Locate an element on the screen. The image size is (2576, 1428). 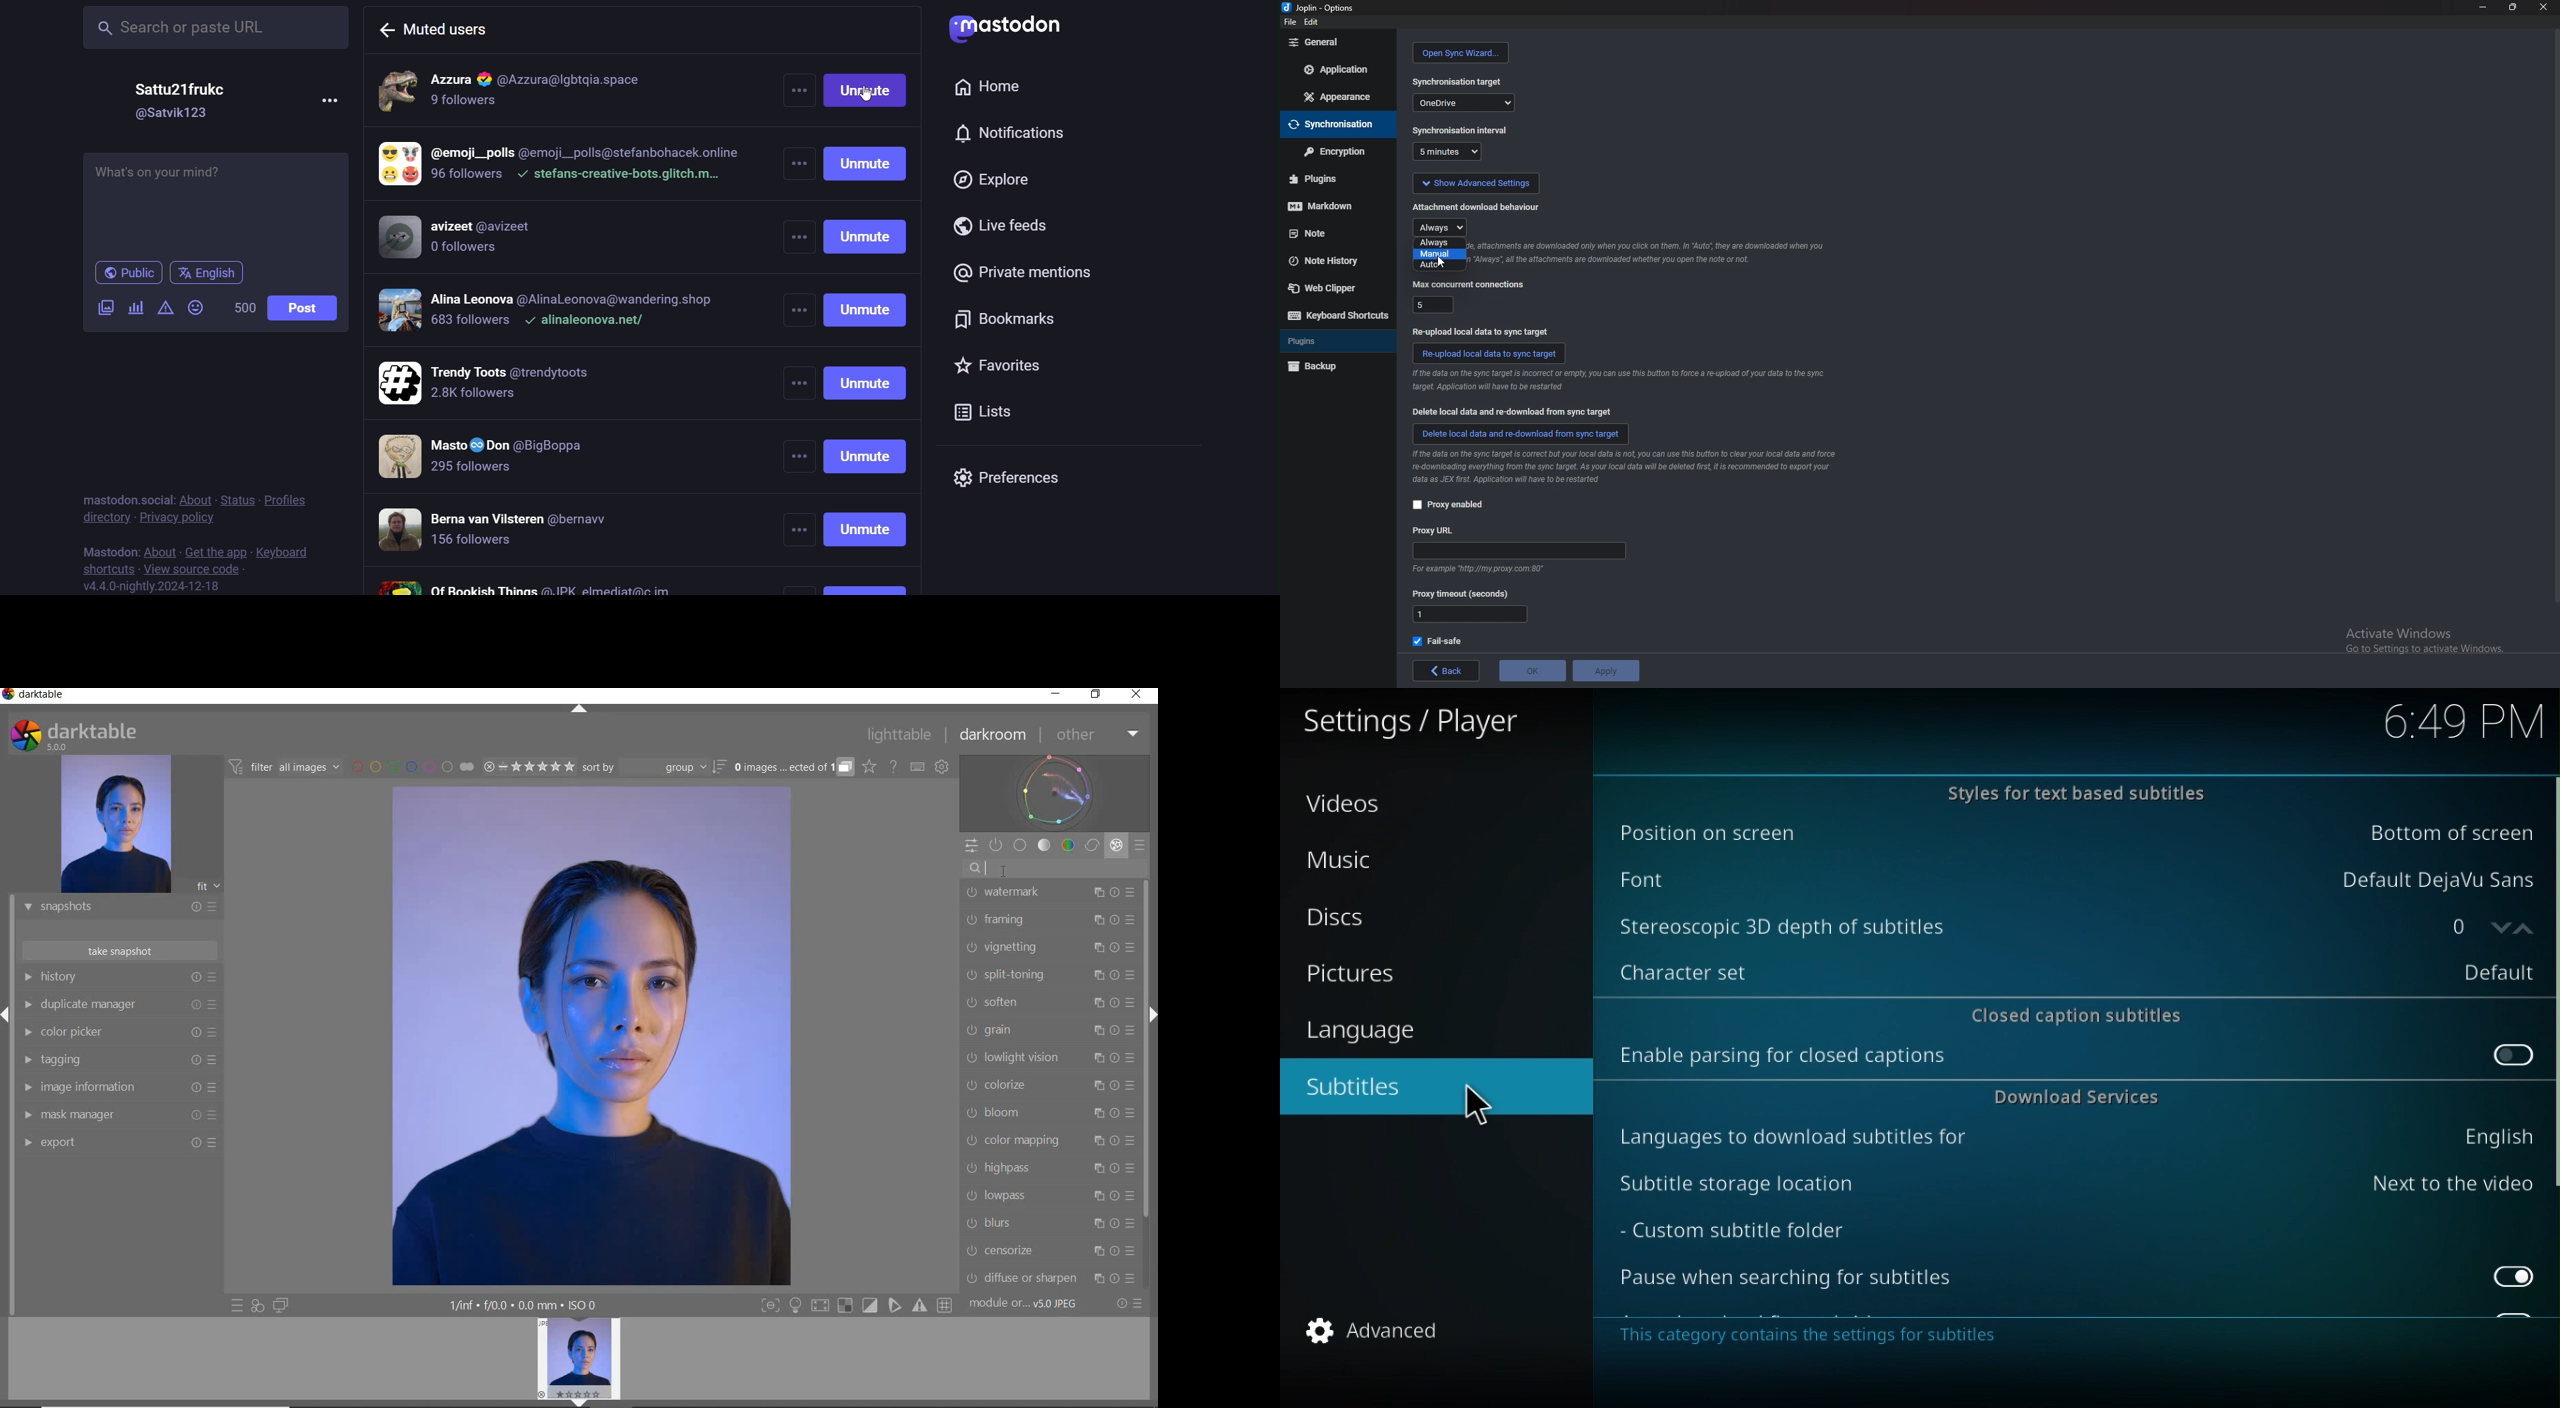
general is located at coordinates (1337, 43).